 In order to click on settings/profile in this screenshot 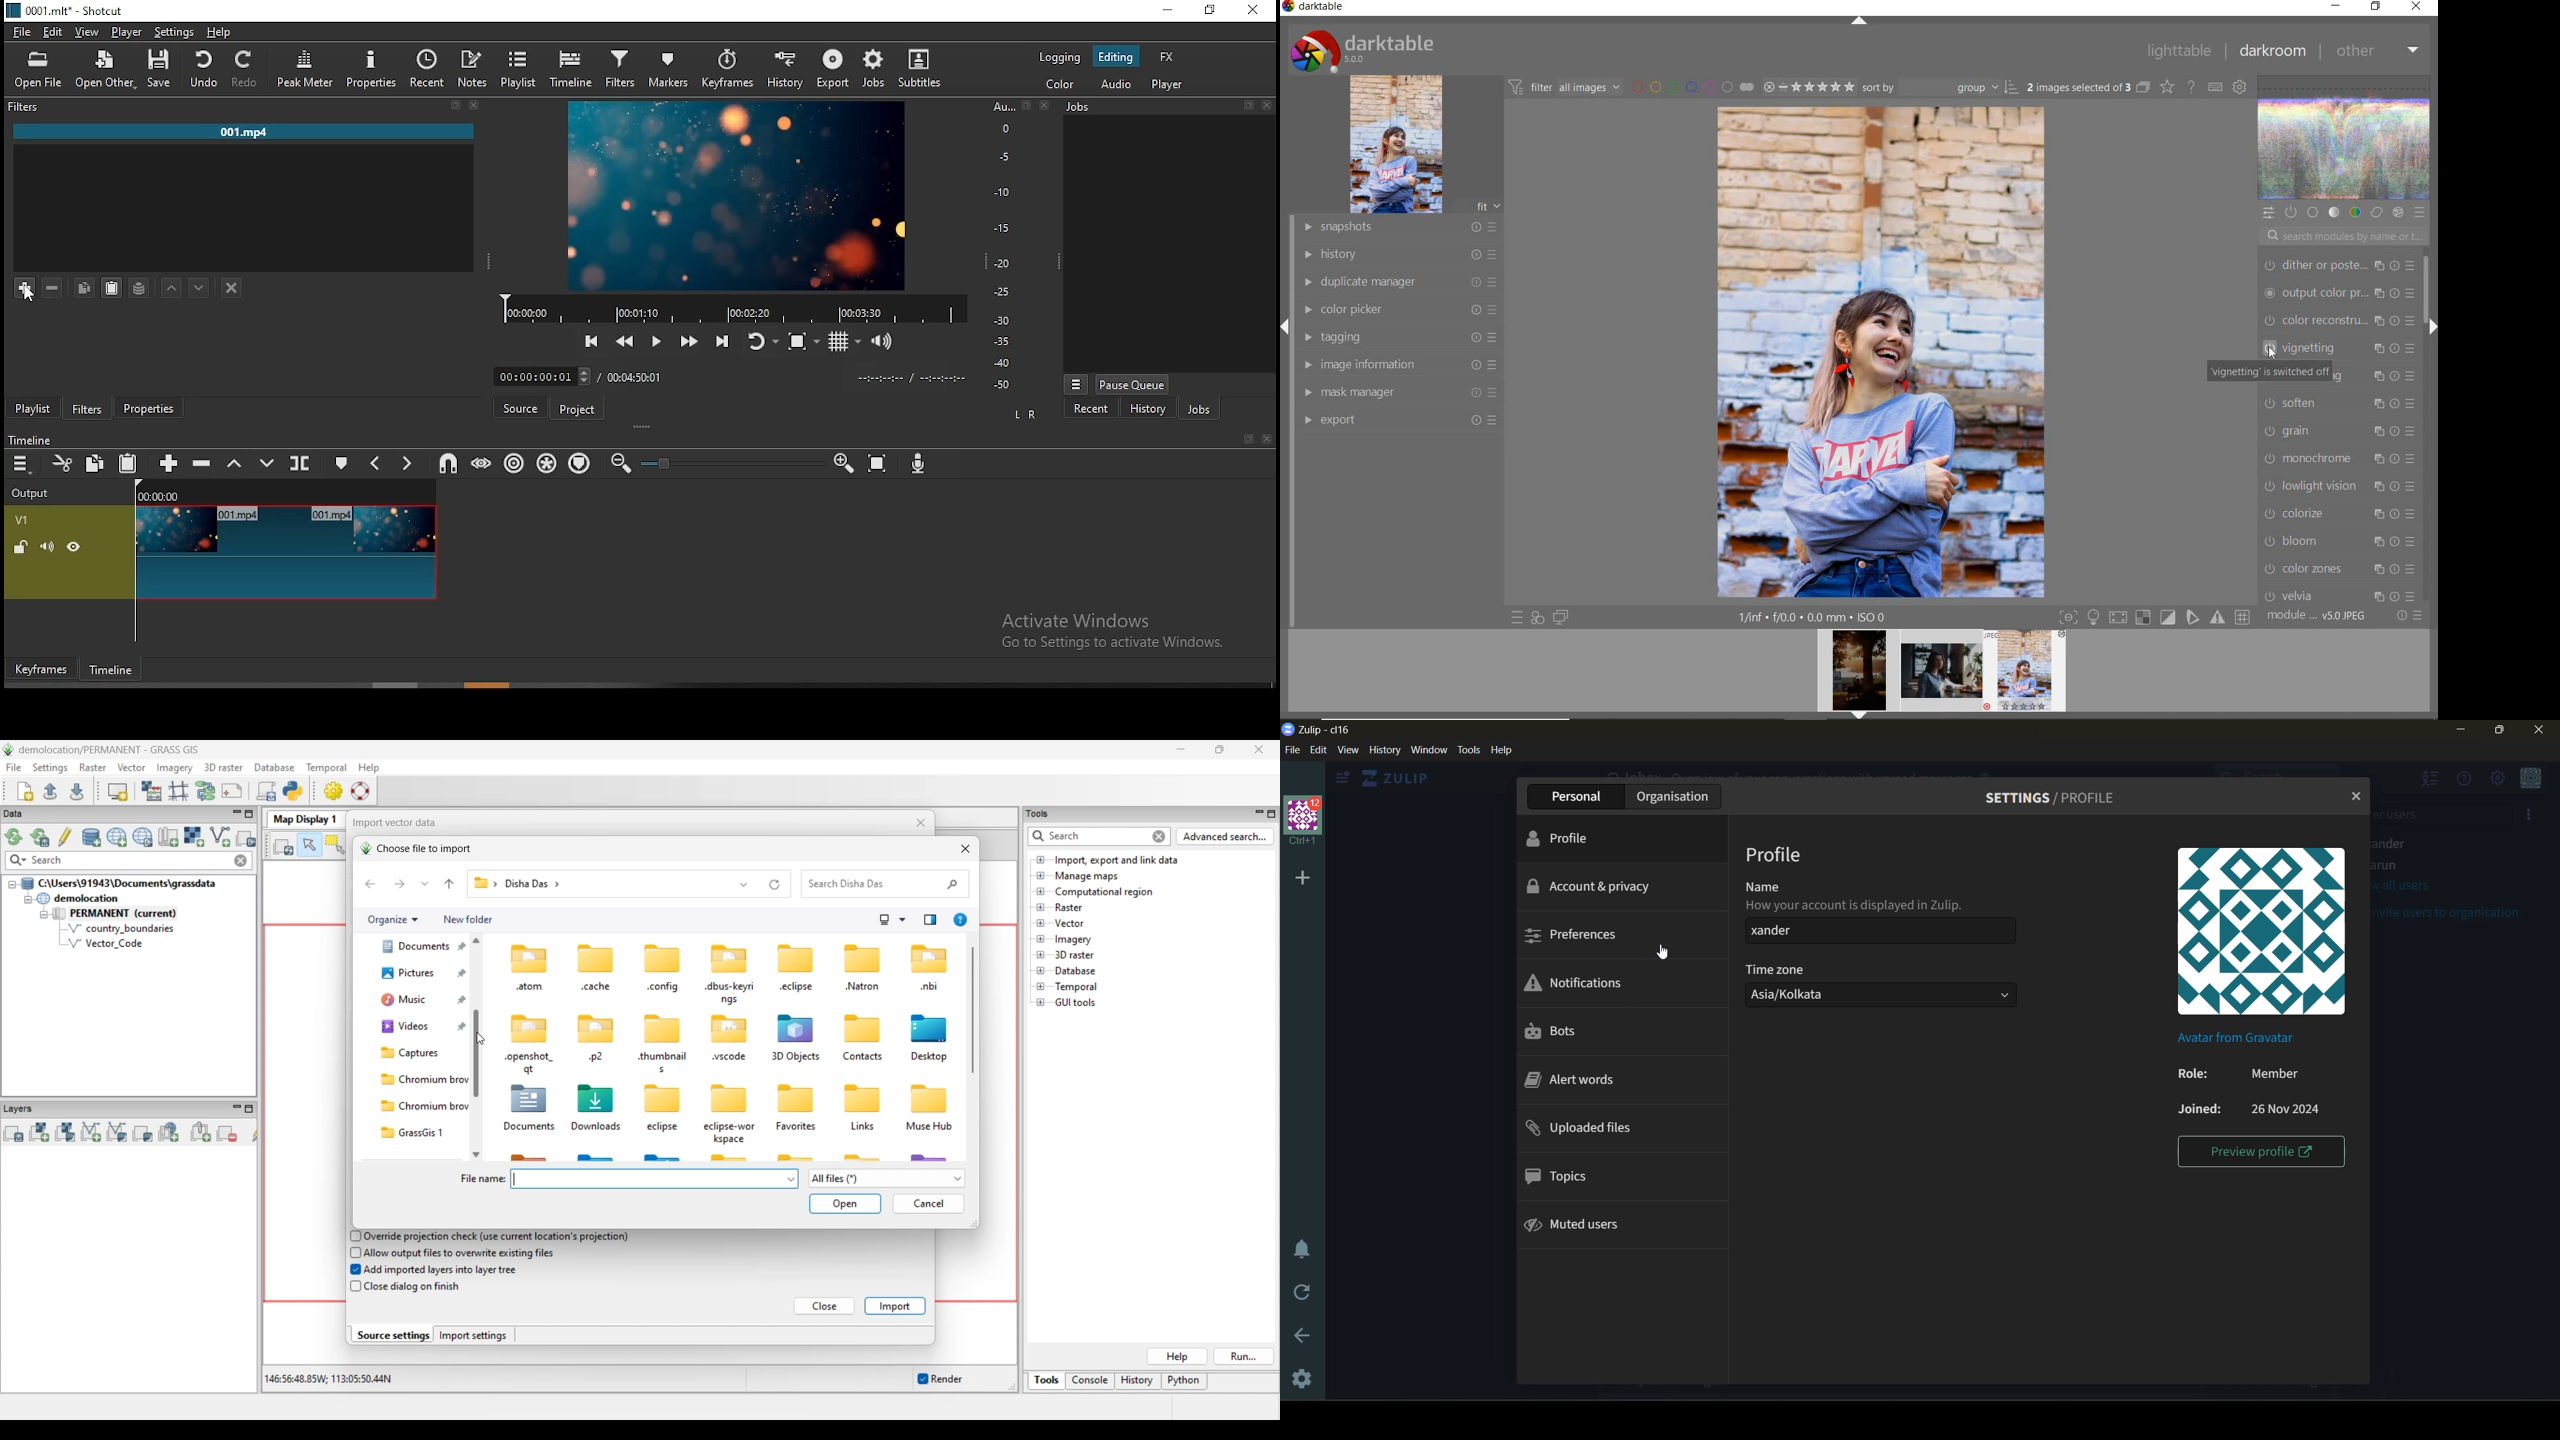, I will do `click(2055, 801)`.